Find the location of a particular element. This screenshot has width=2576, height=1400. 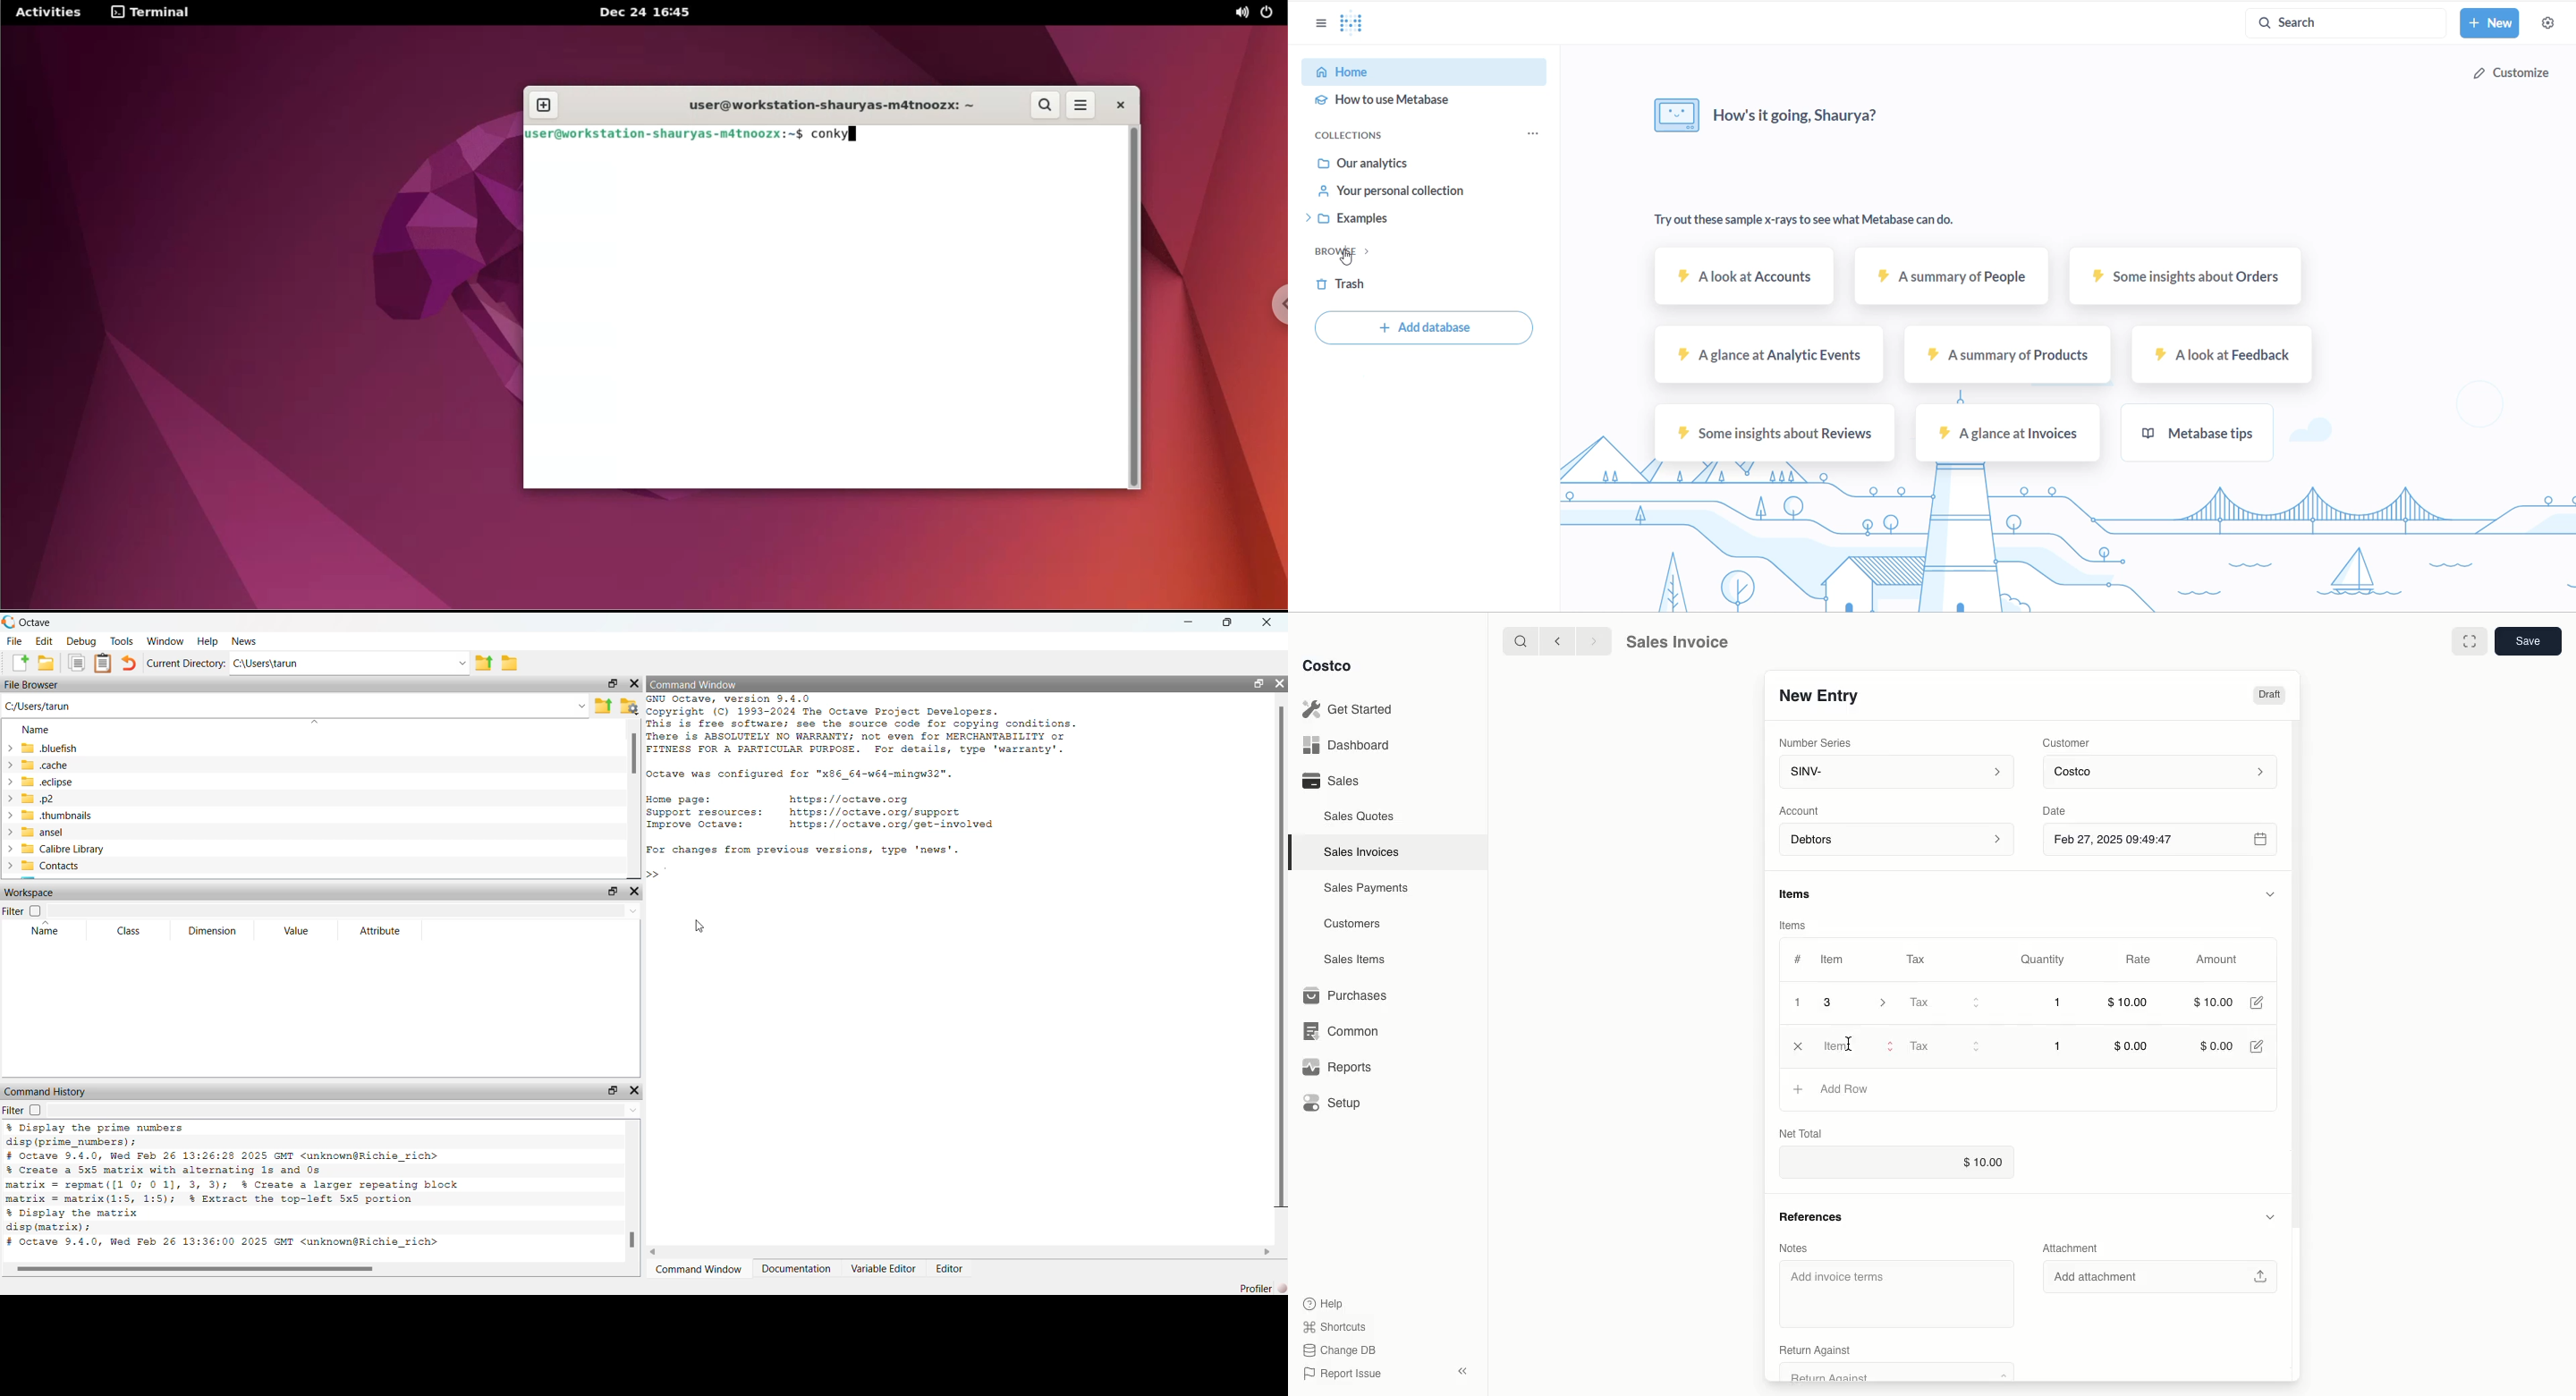

Get Started is located at coordinates (1351, 709).